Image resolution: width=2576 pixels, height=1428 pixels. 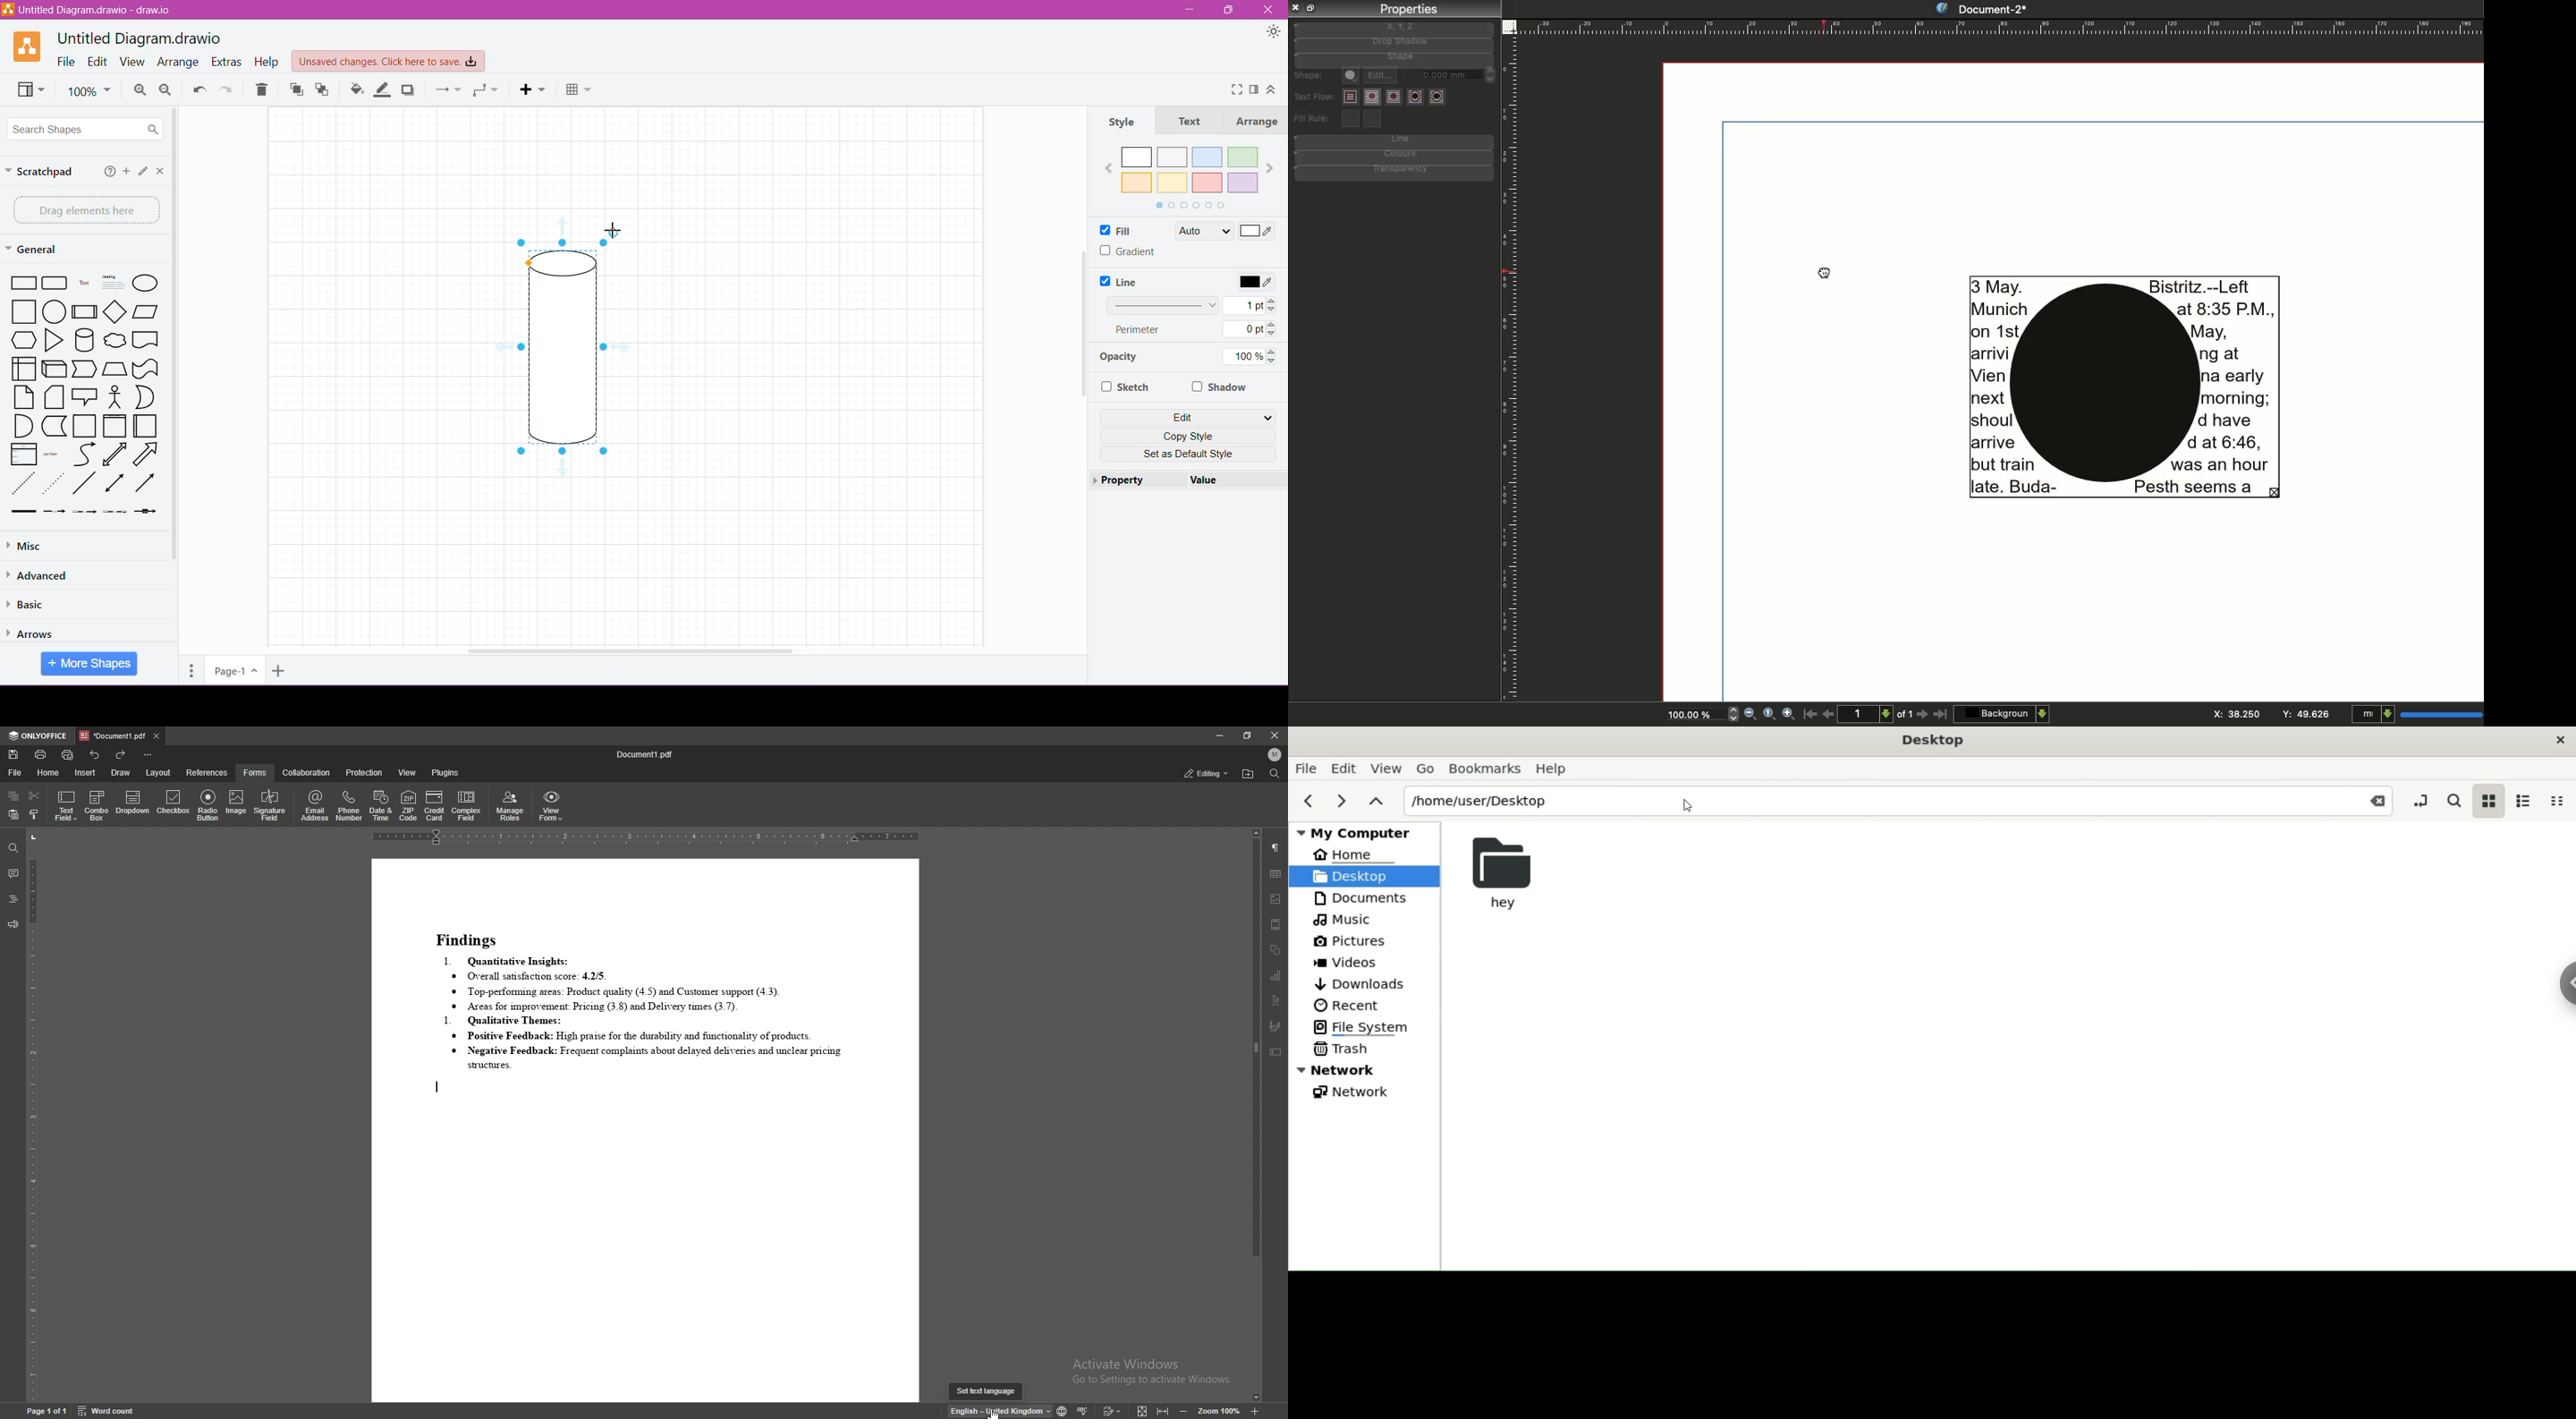 I want to click on Set as Default Style, so click(x=1188, y=455).